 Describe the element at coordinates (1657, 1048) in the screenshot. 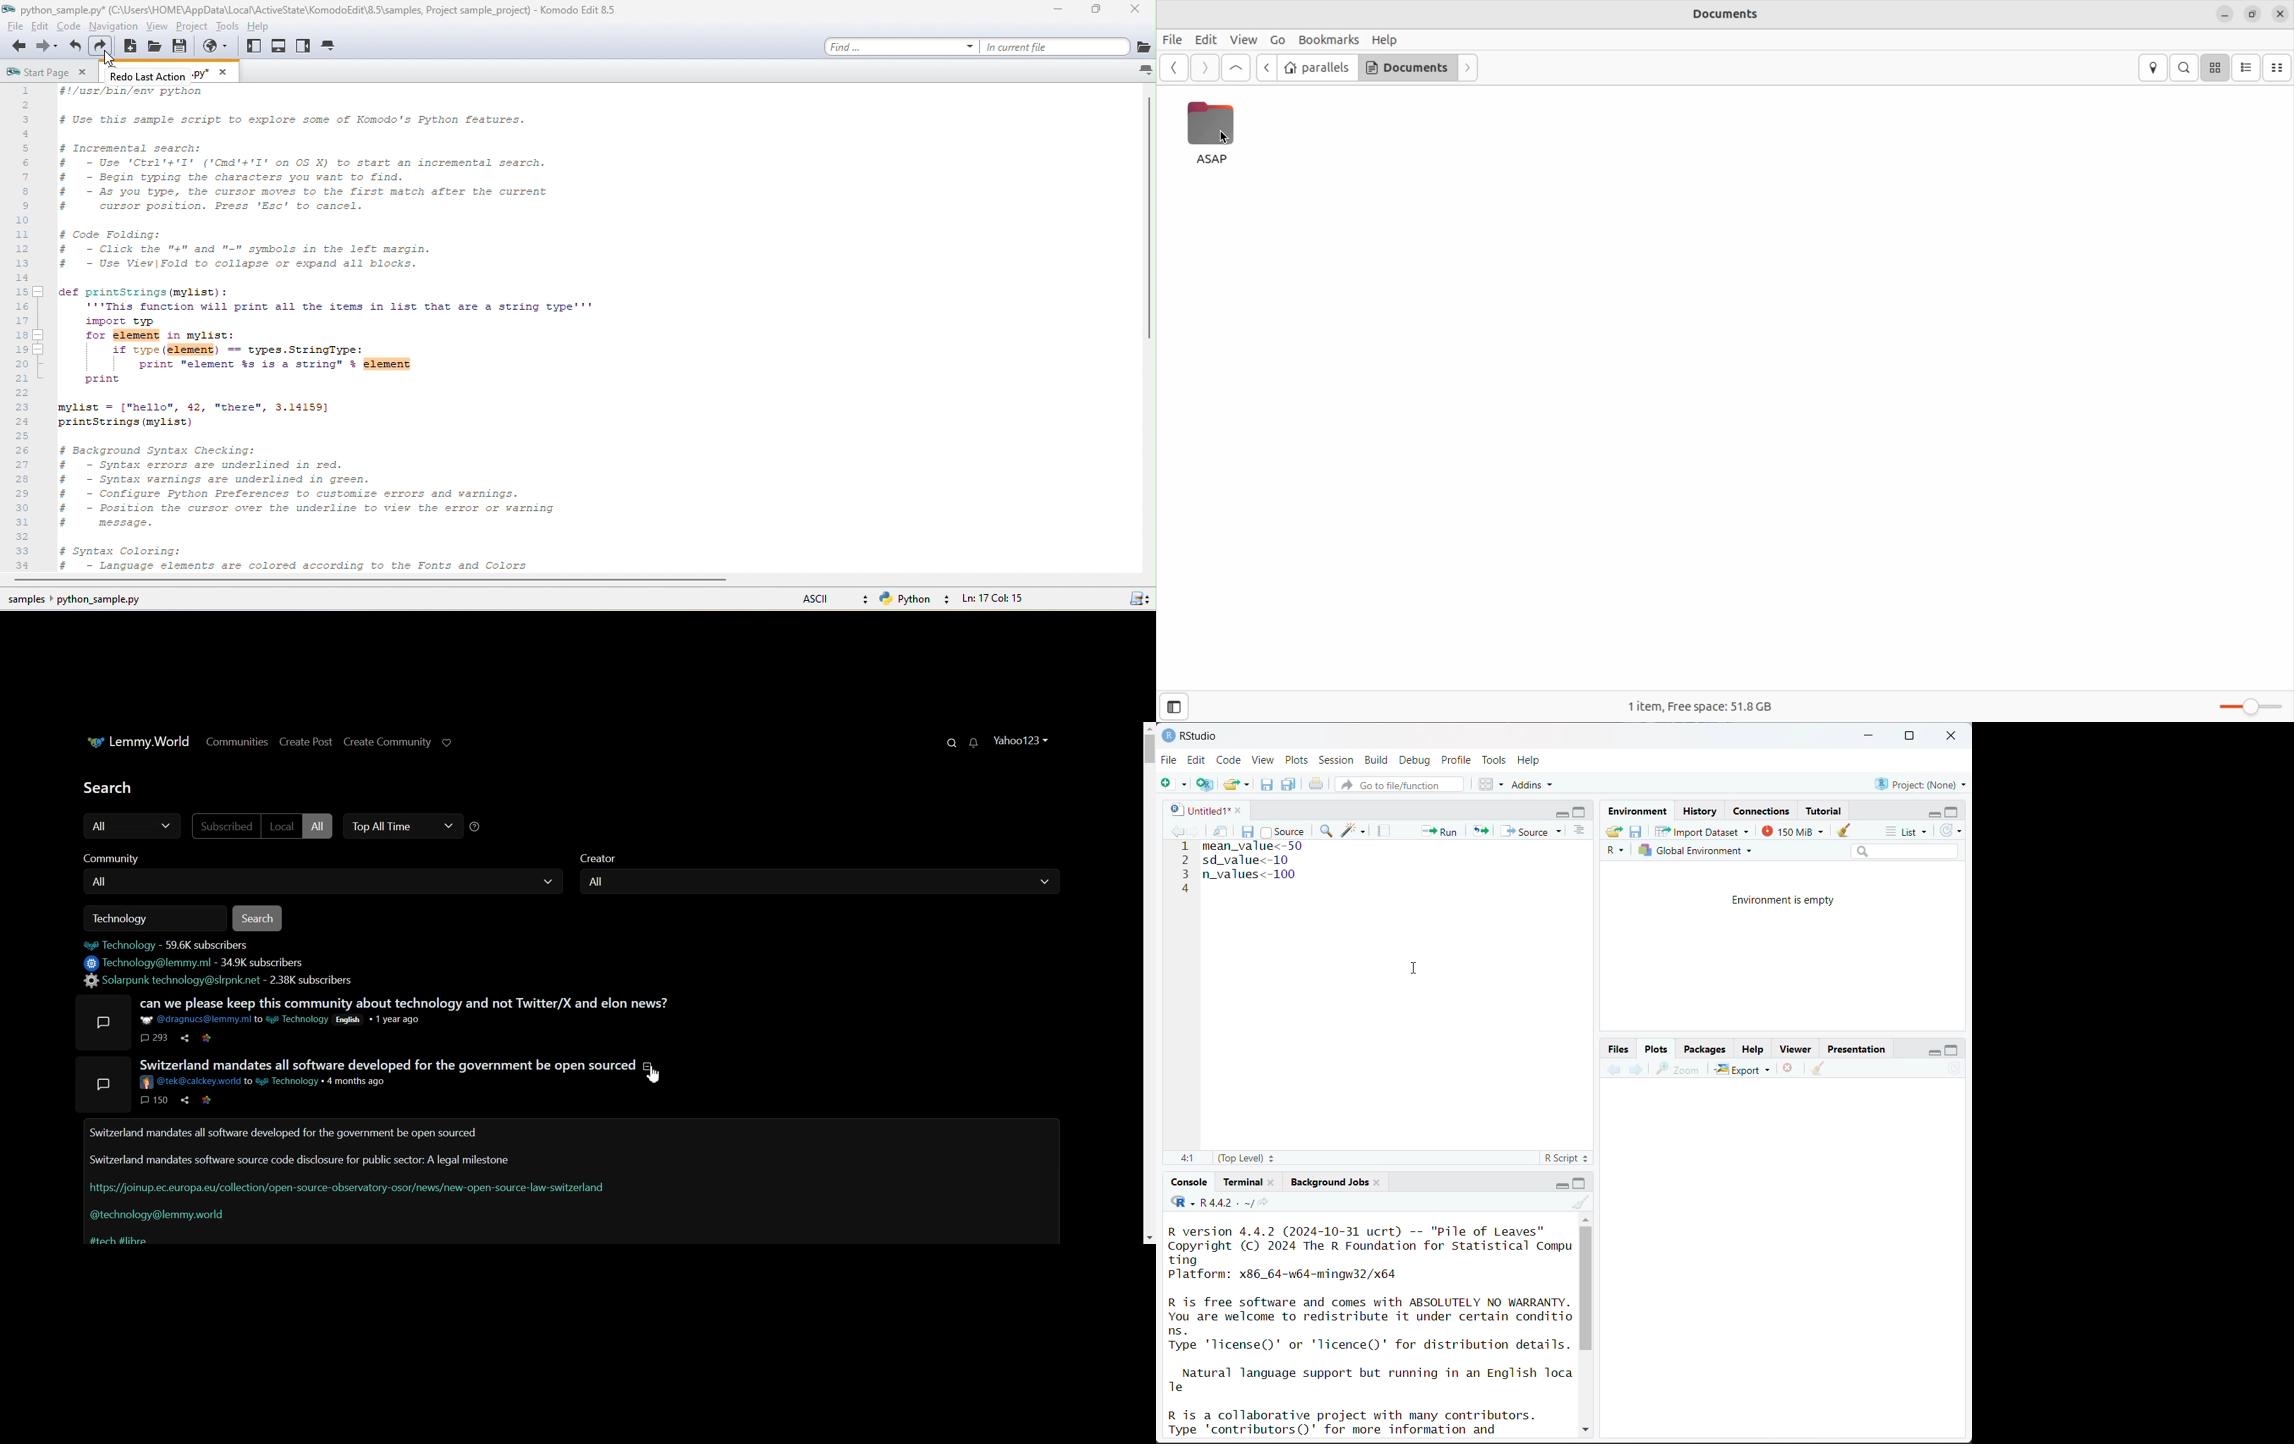

I see `Plots` at that location.